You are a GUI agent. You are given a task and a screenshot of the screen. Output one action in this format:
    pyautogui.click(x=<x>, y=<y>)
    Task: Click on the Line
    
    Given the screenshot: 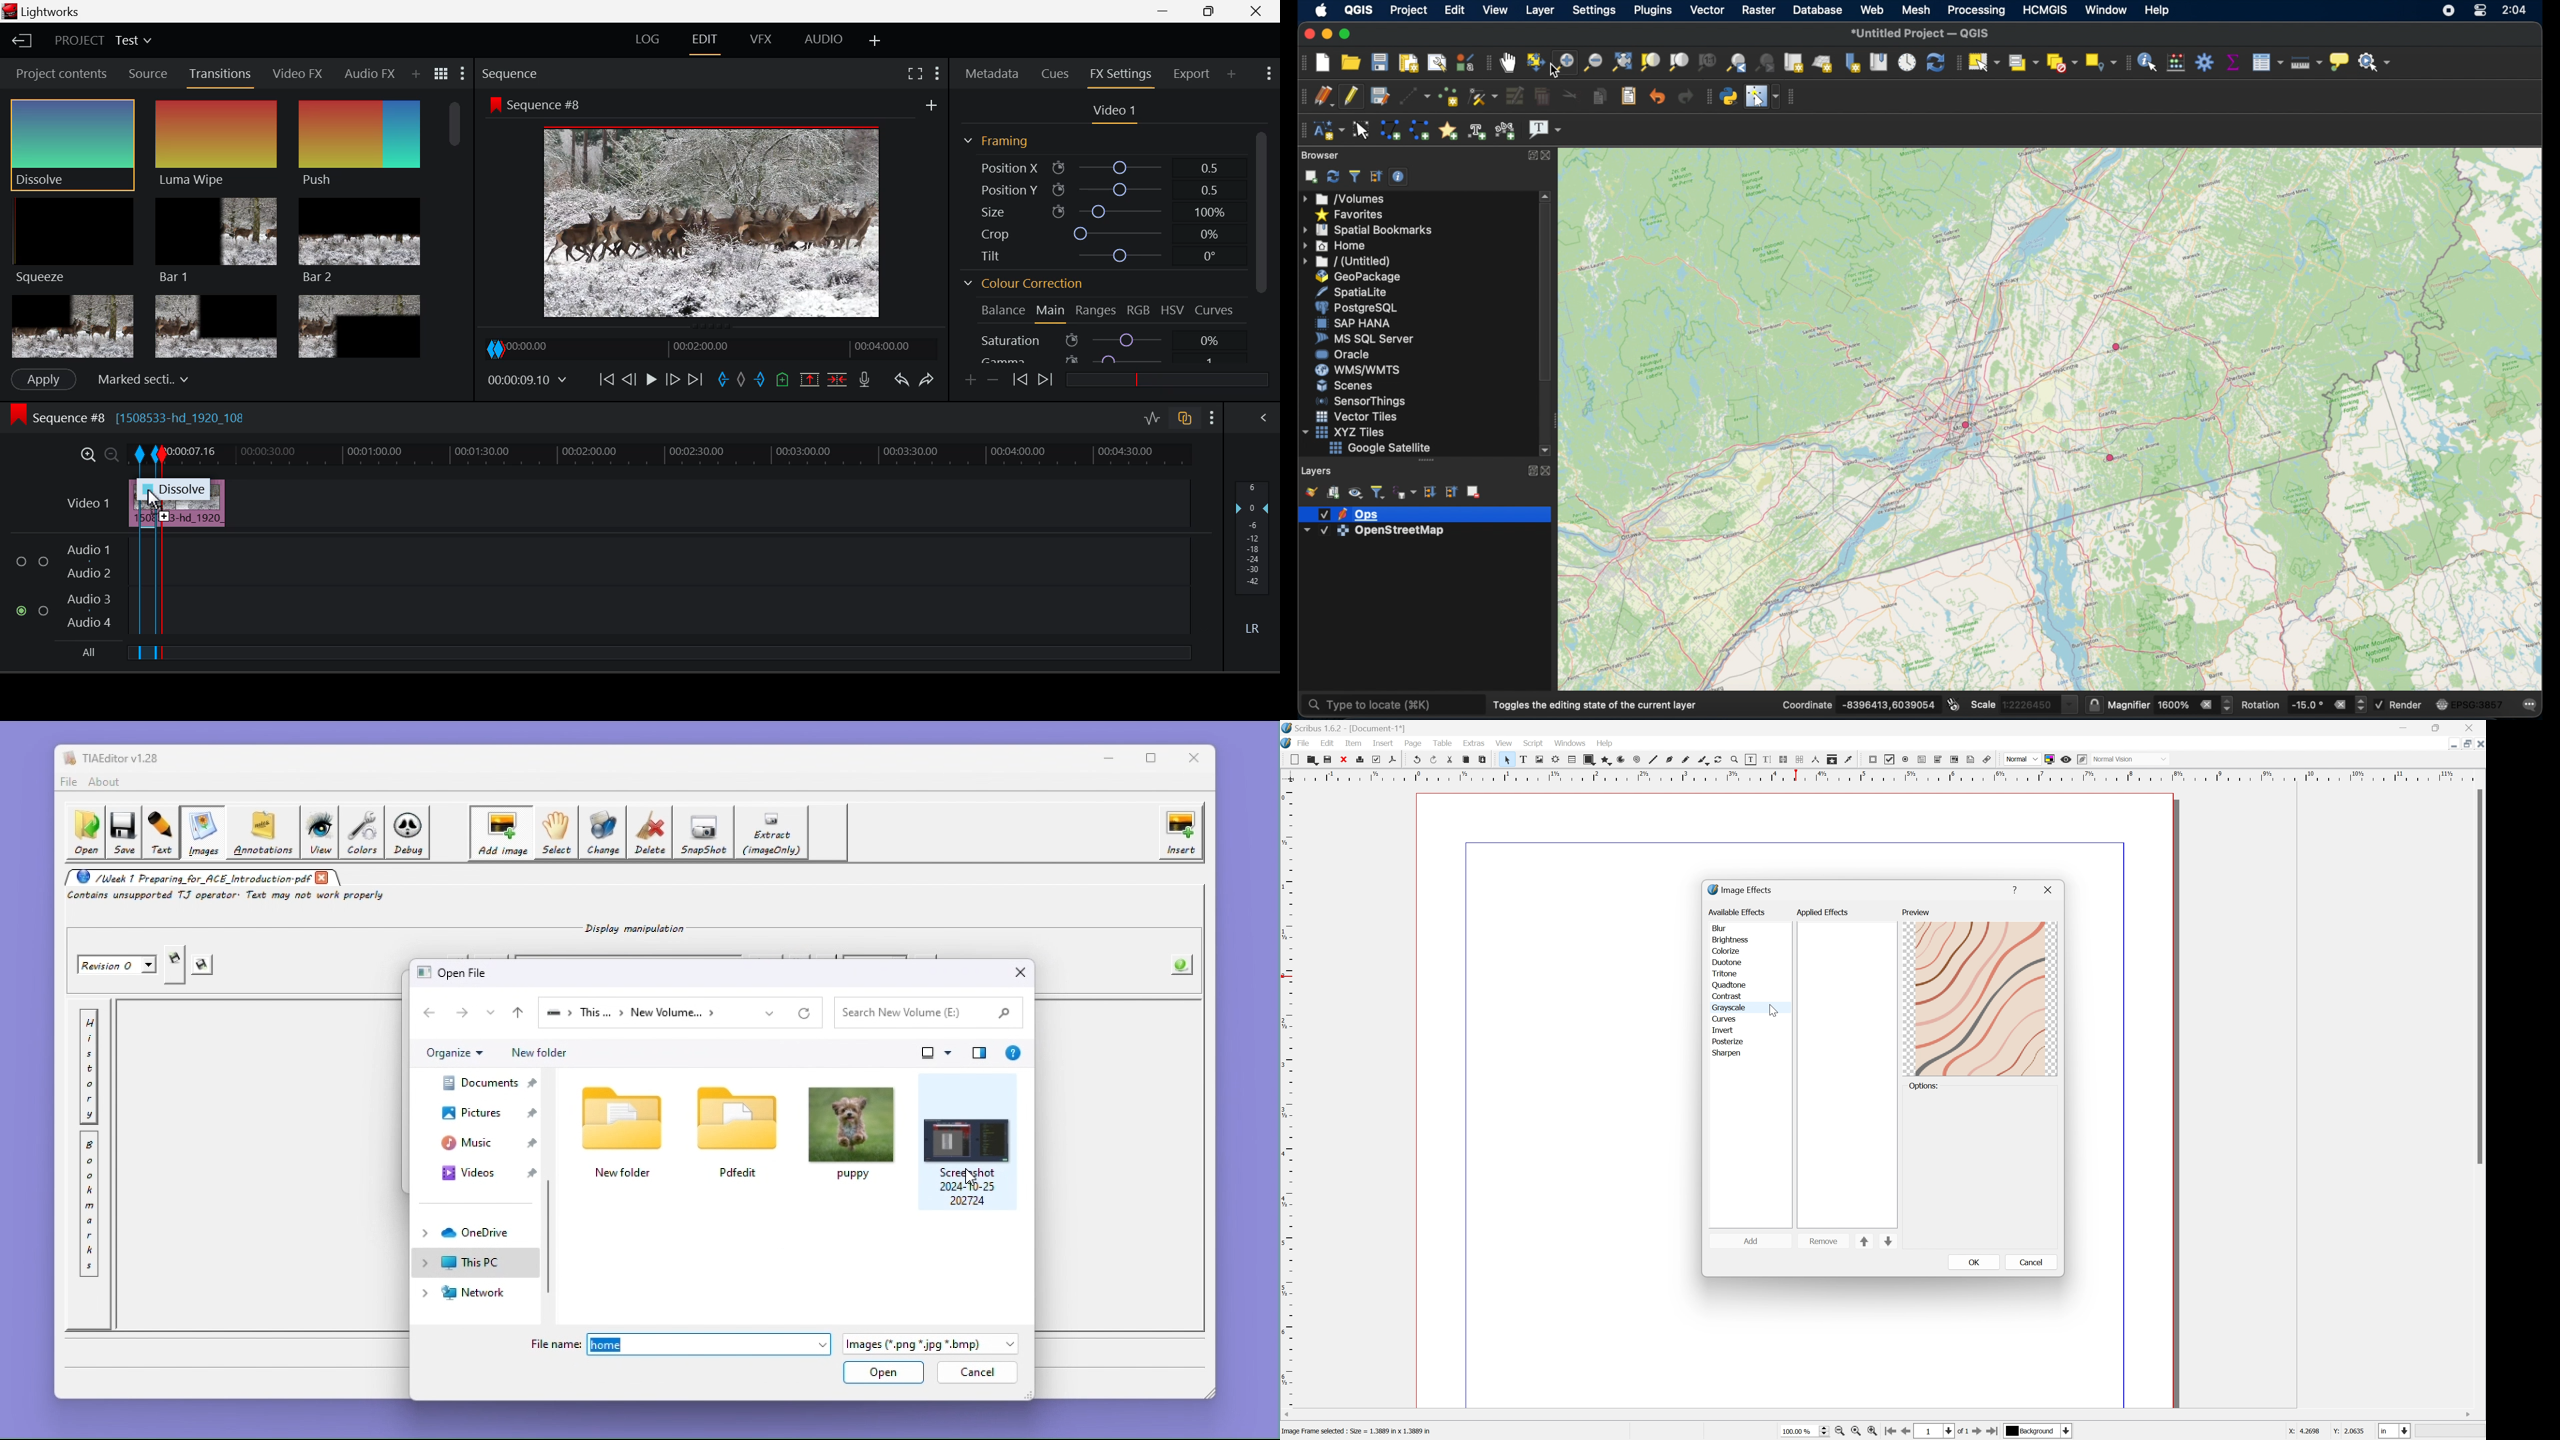 What is the action you would take?
    pyautogui.click(x=1656, y=760)
    